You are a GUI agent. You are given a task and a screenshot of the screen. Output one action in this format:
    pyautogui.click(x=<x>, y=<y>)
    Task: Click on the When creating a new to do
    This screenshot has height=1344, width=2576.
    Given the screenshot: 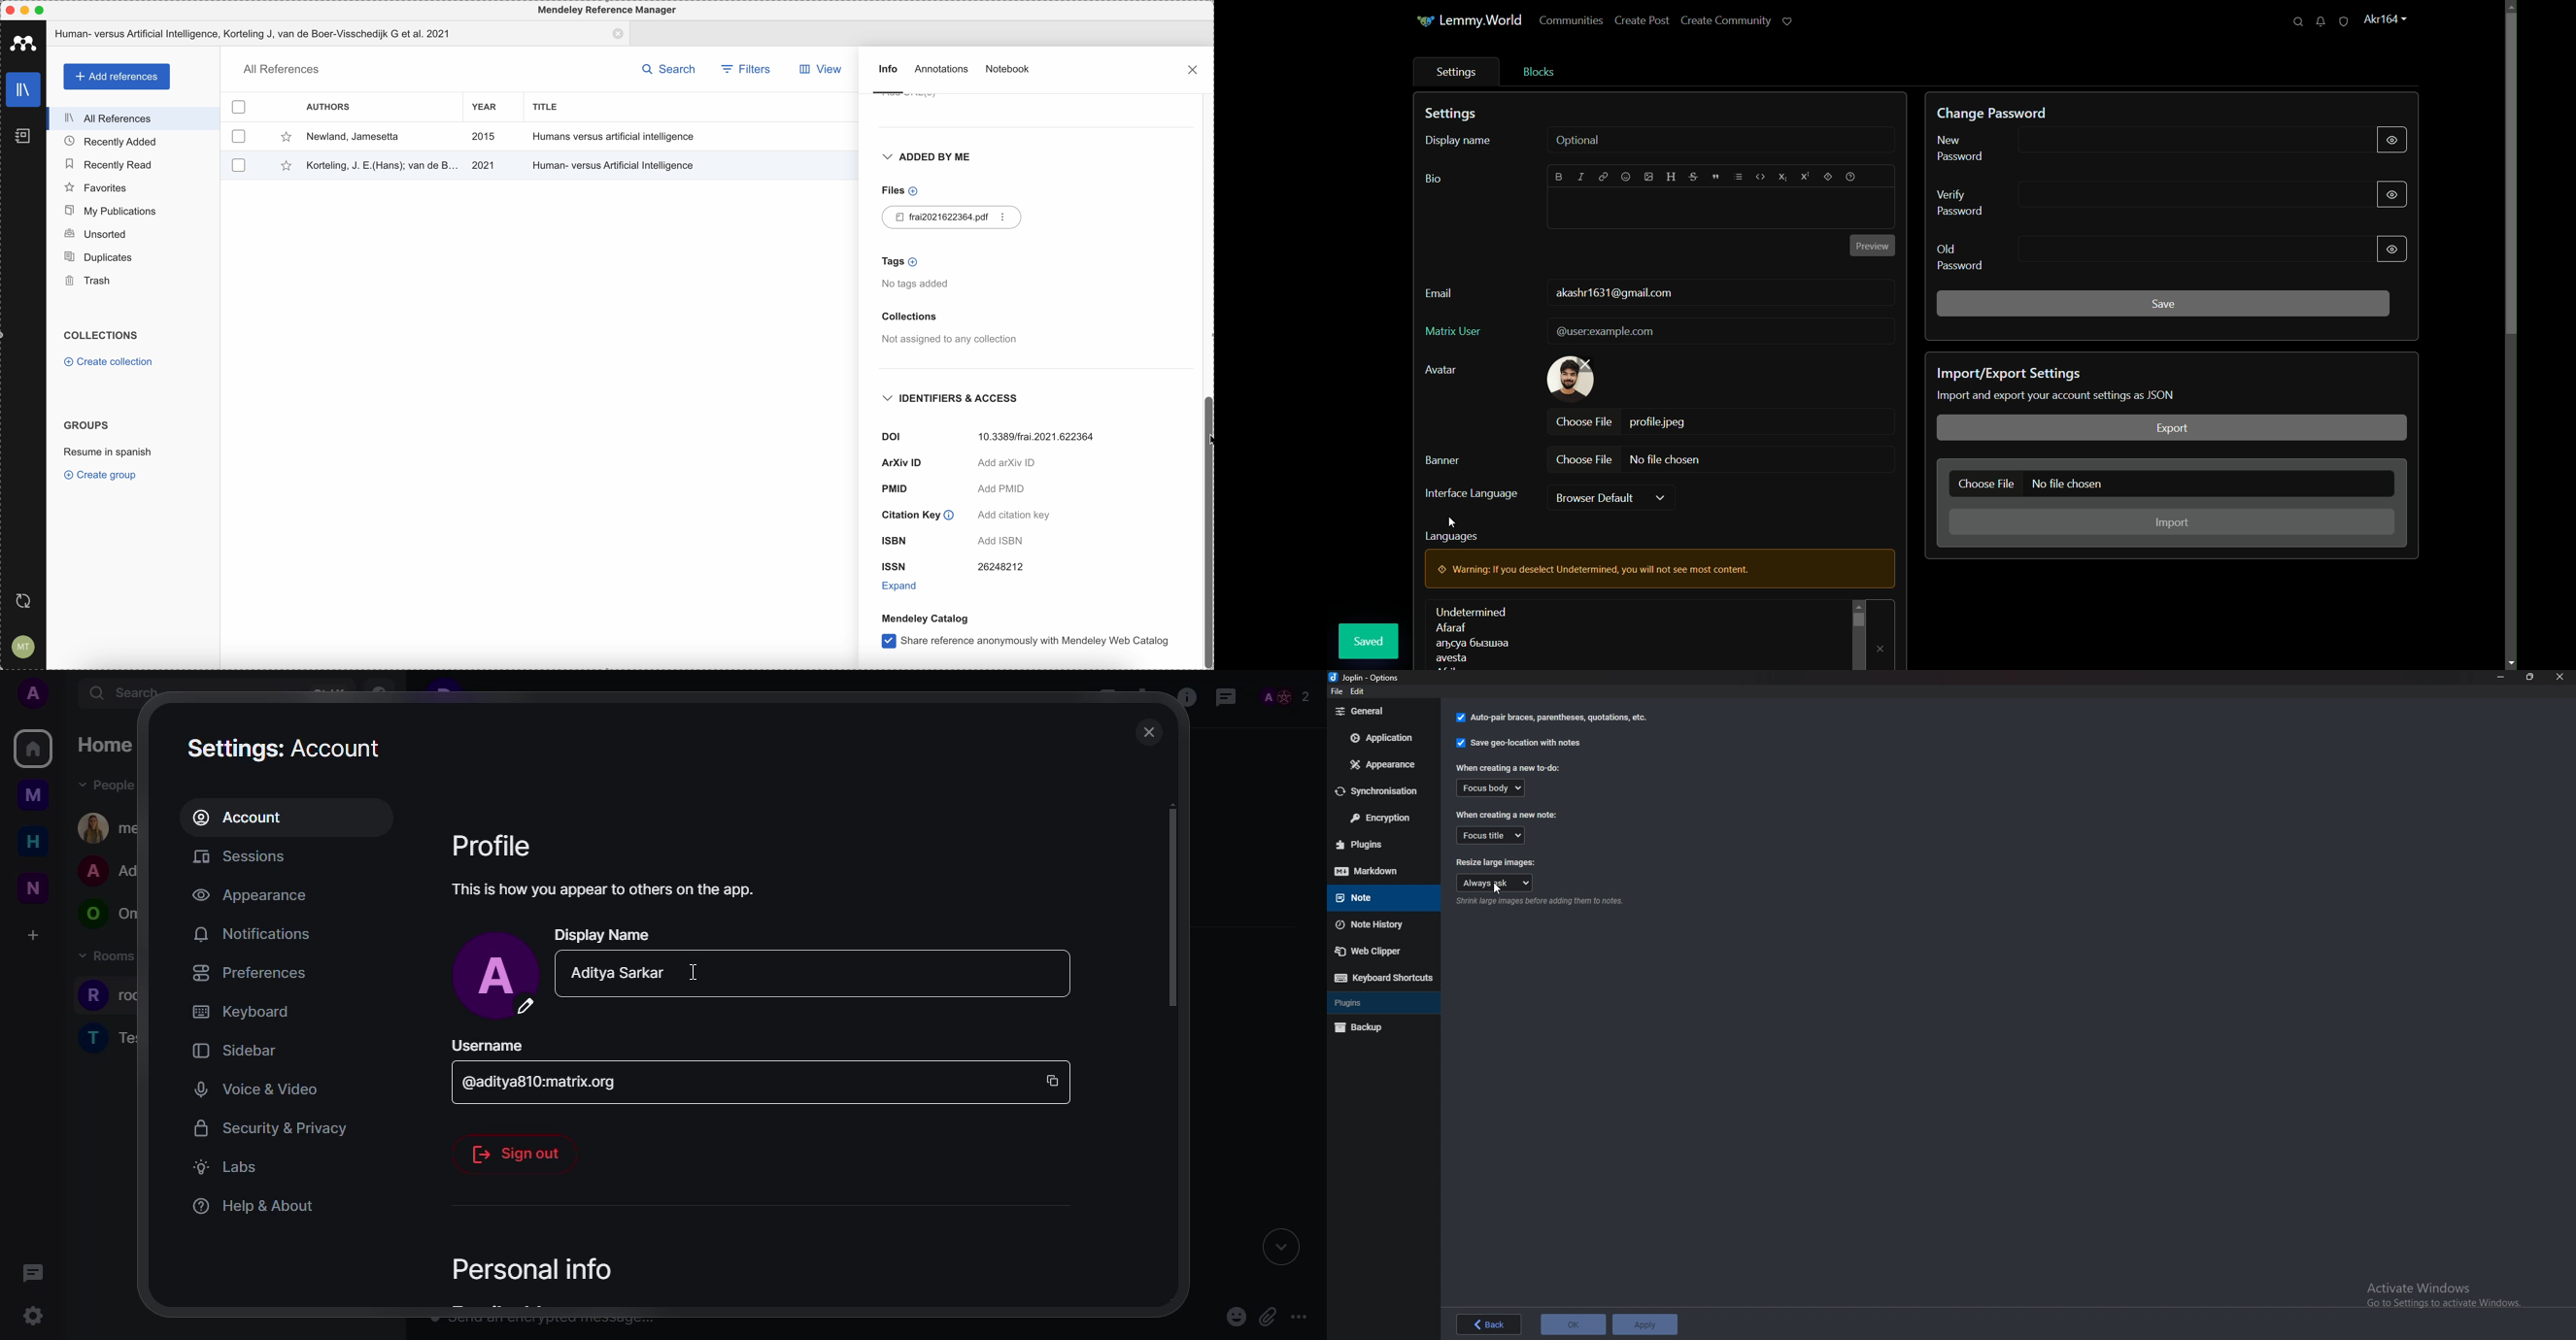 What is the action you would take?
    pyautogui.click(x=1508, y=768)
    